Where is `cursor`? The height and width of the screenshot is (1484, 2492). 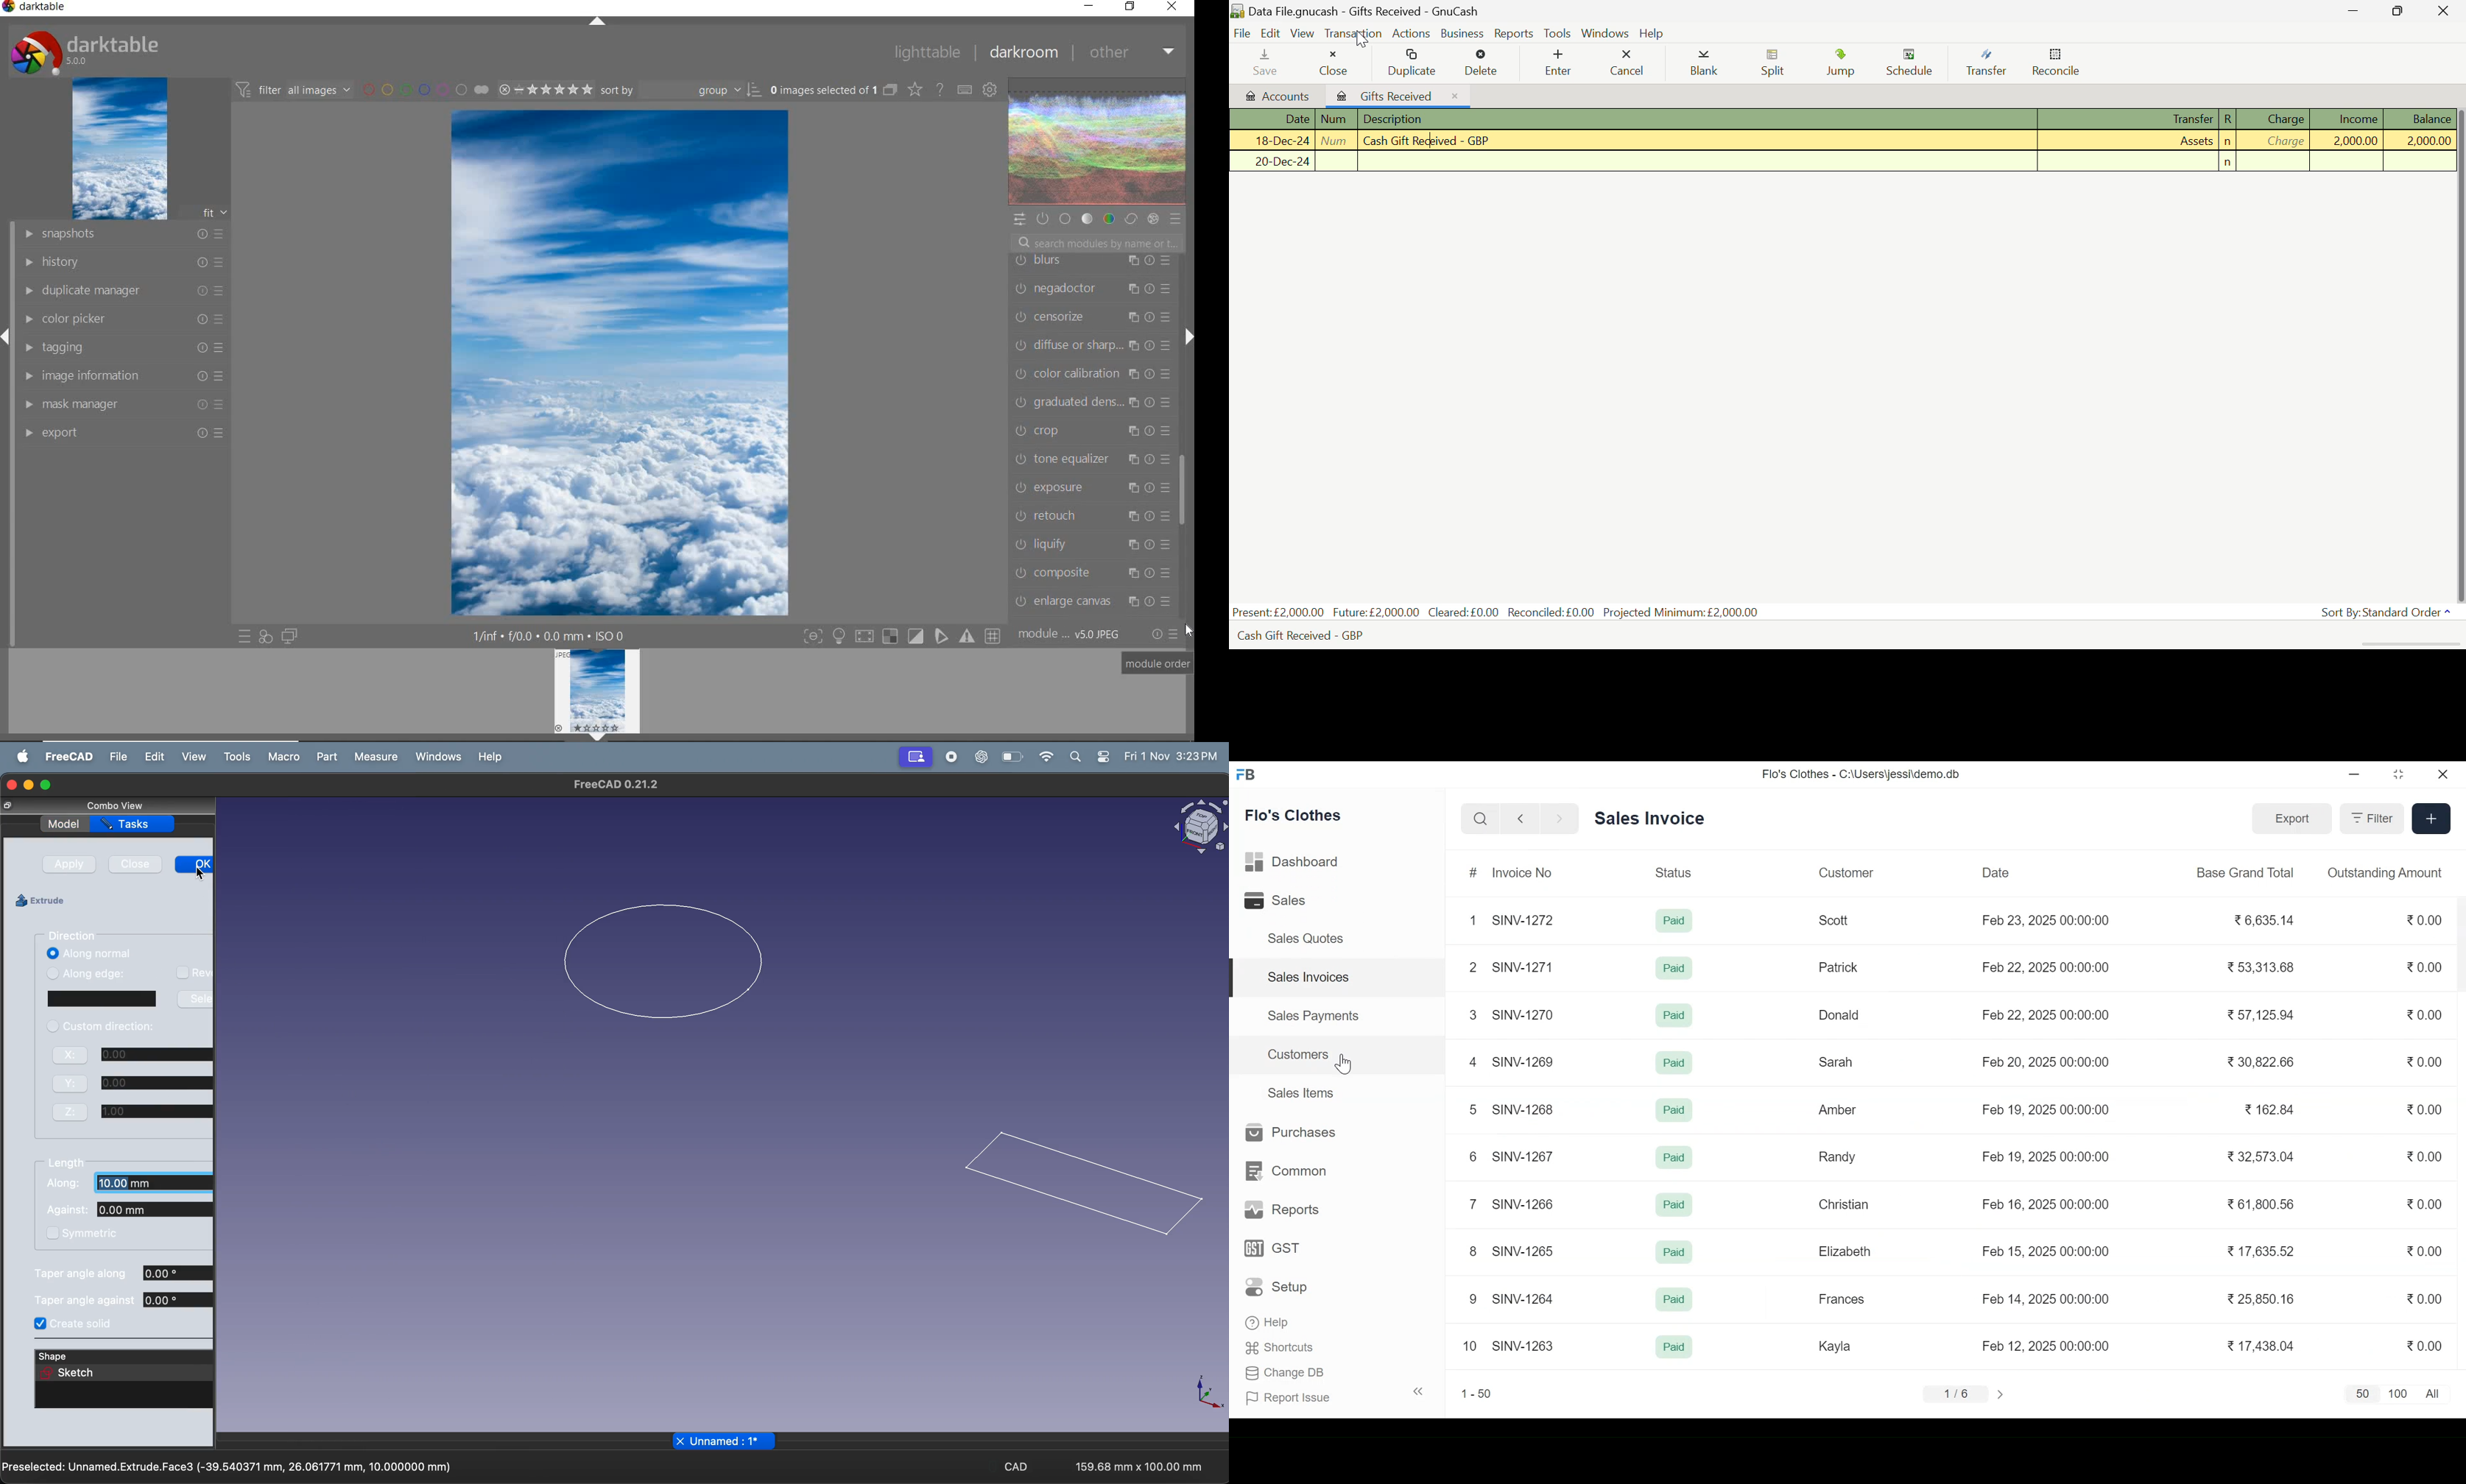 cursor is located at coordinates (200, 874).